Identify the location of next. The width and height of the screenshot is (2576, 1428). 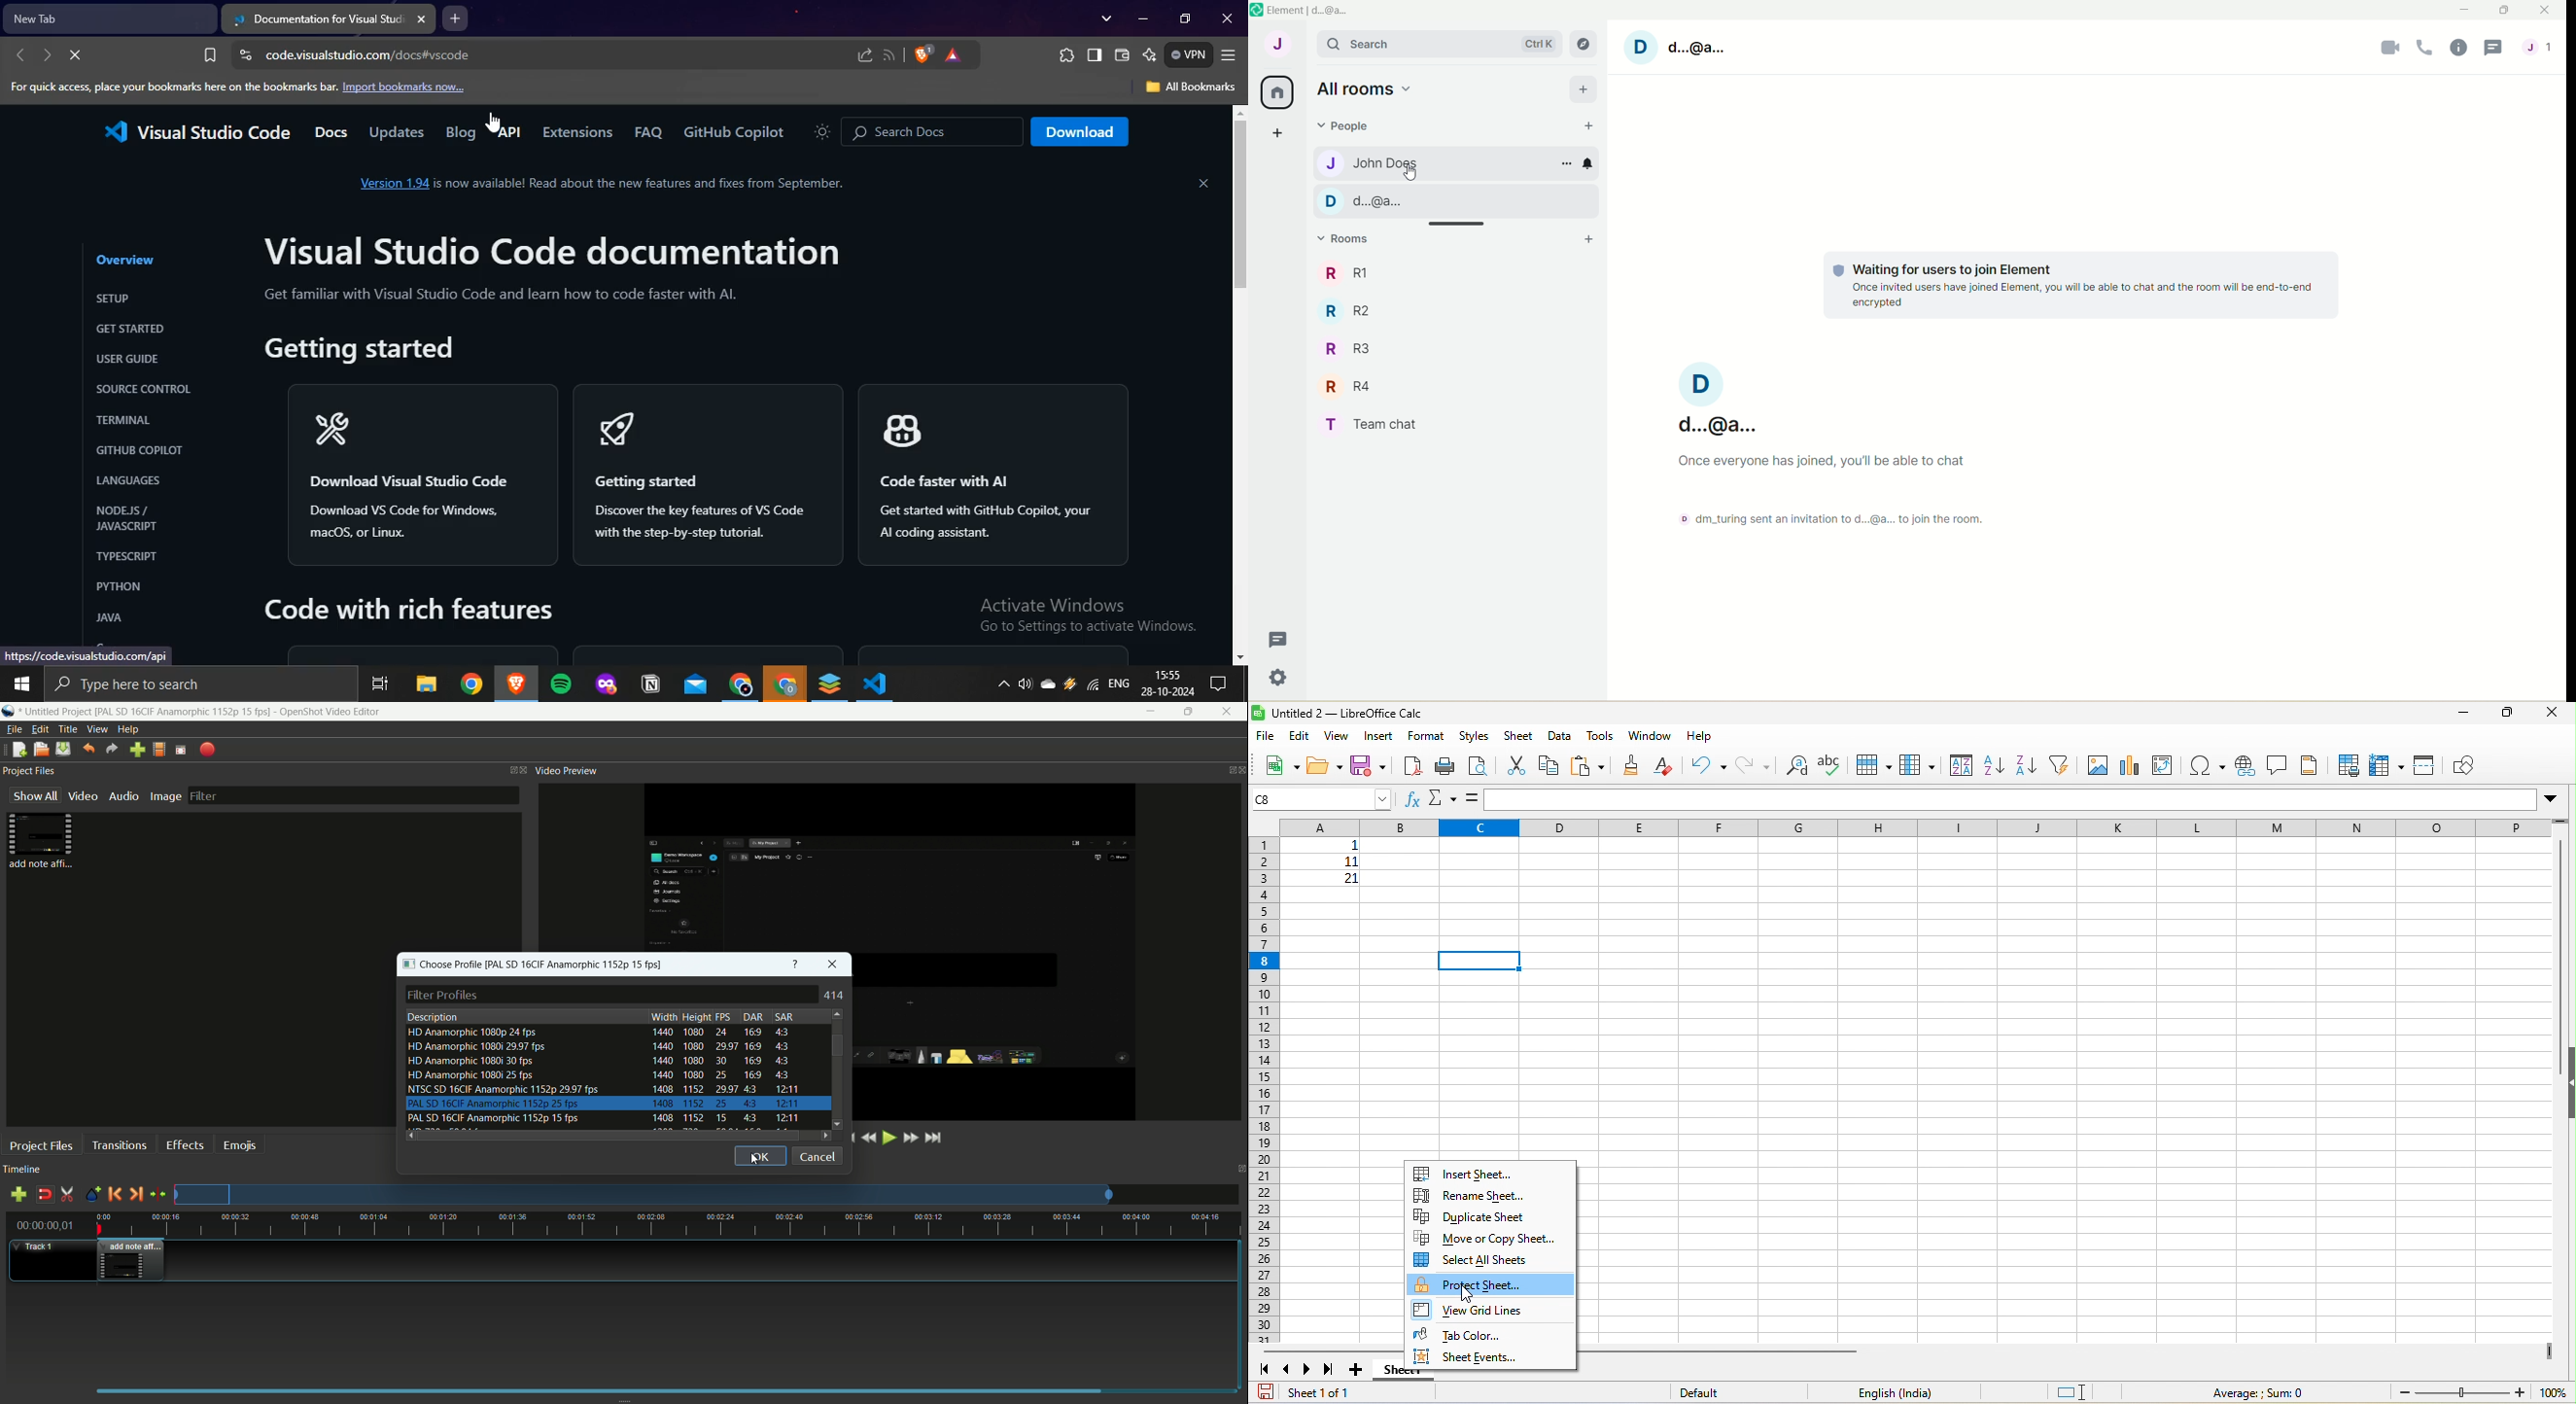
(1308, 1369).